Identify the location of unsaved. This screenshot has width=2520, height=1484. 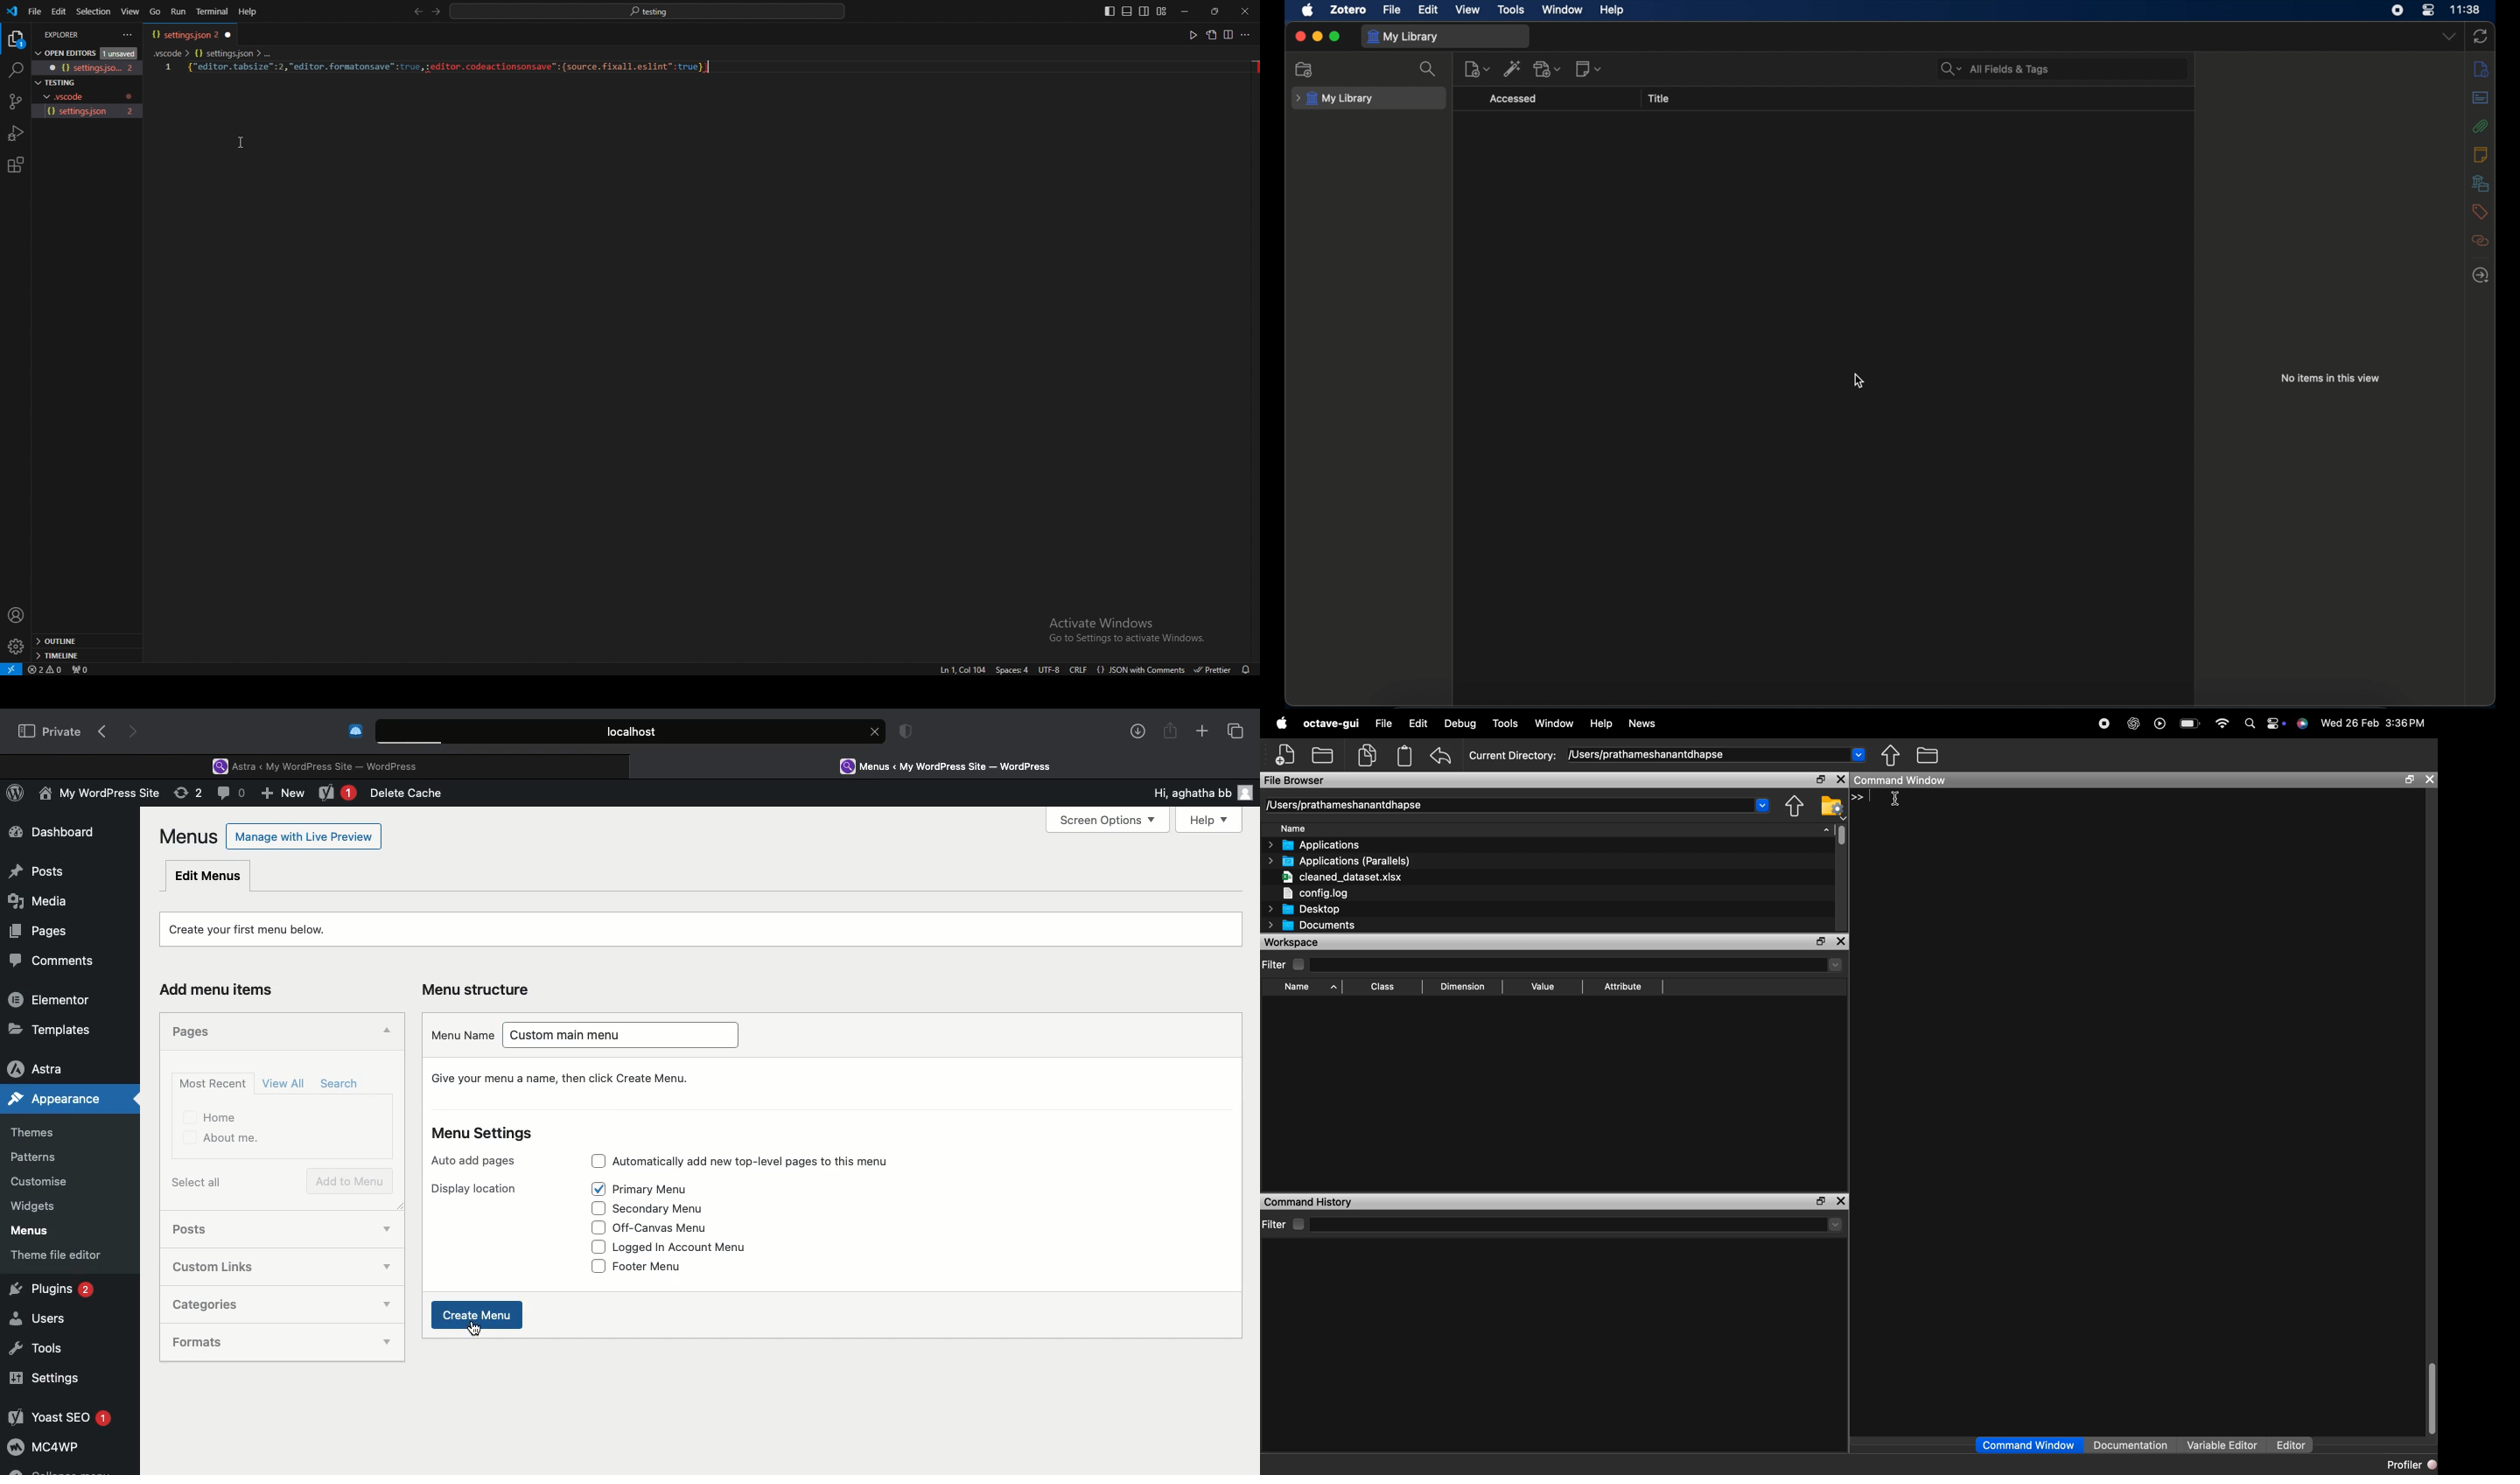
(119, 54).